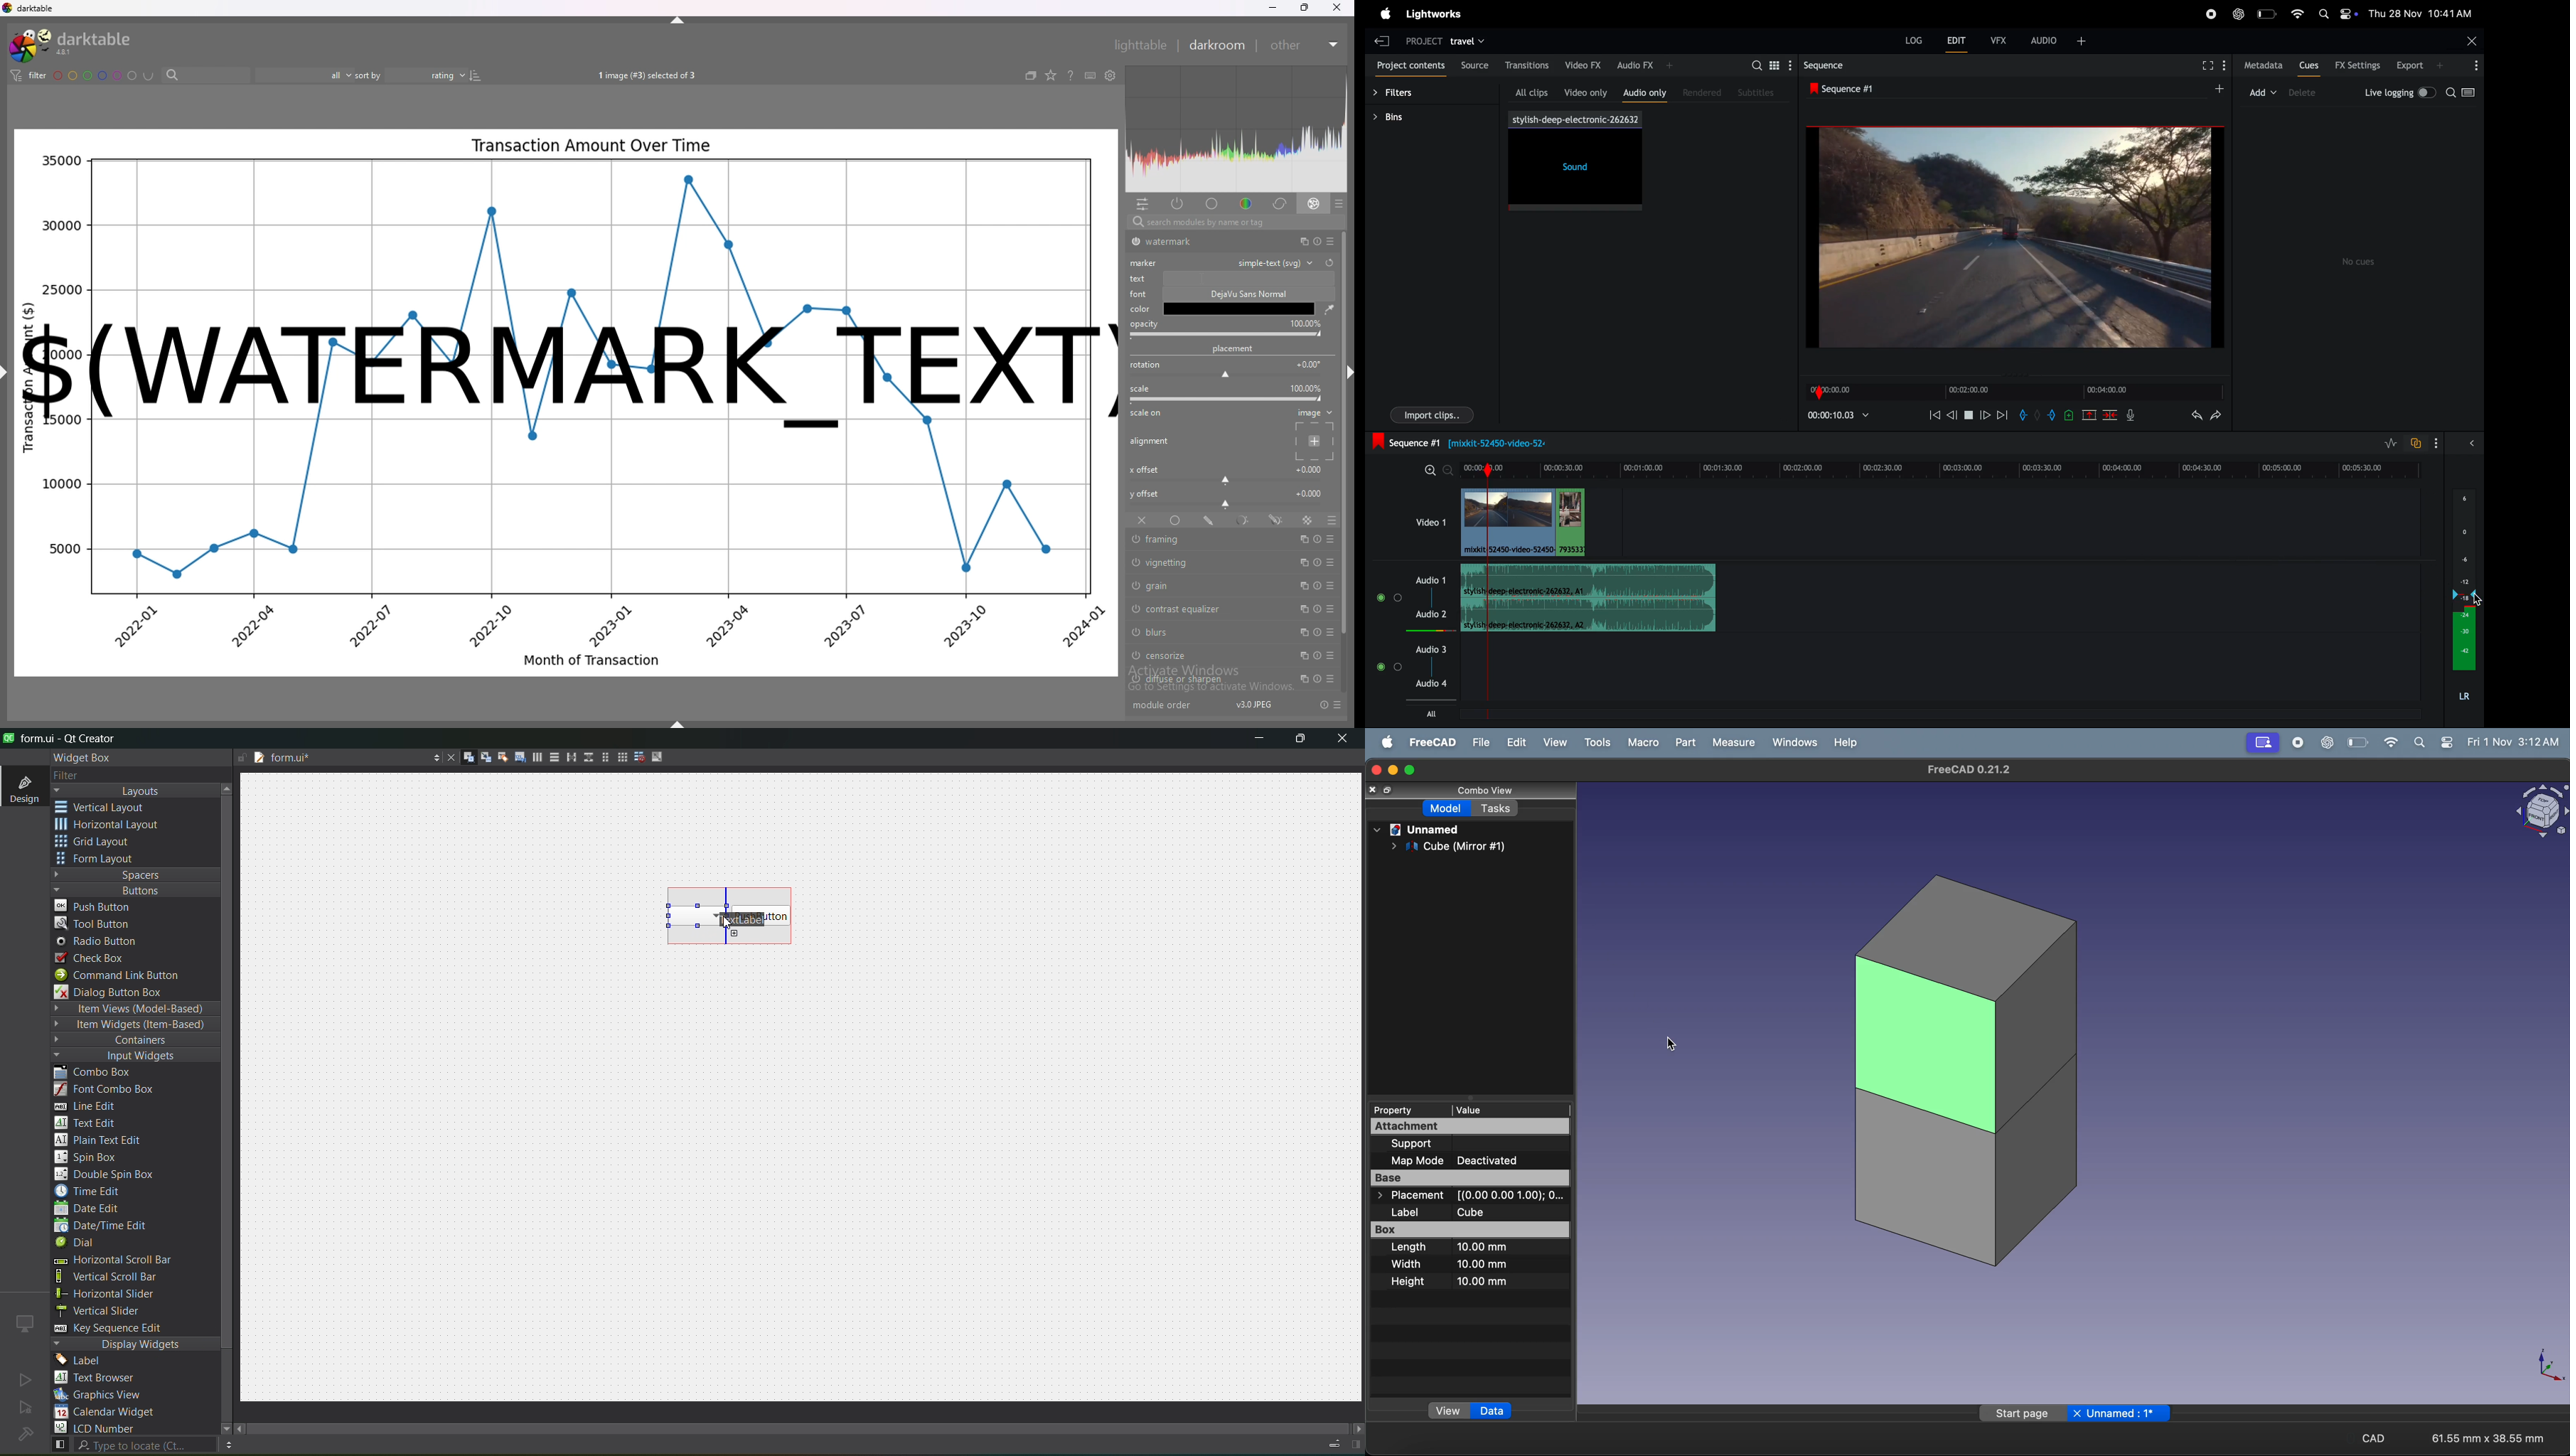 This screenshot has height=1456, width=2576. What do you see at coordinates (1402, 1111) in the screenshot?
I see `Property` at bounding box center [1402, 1111].